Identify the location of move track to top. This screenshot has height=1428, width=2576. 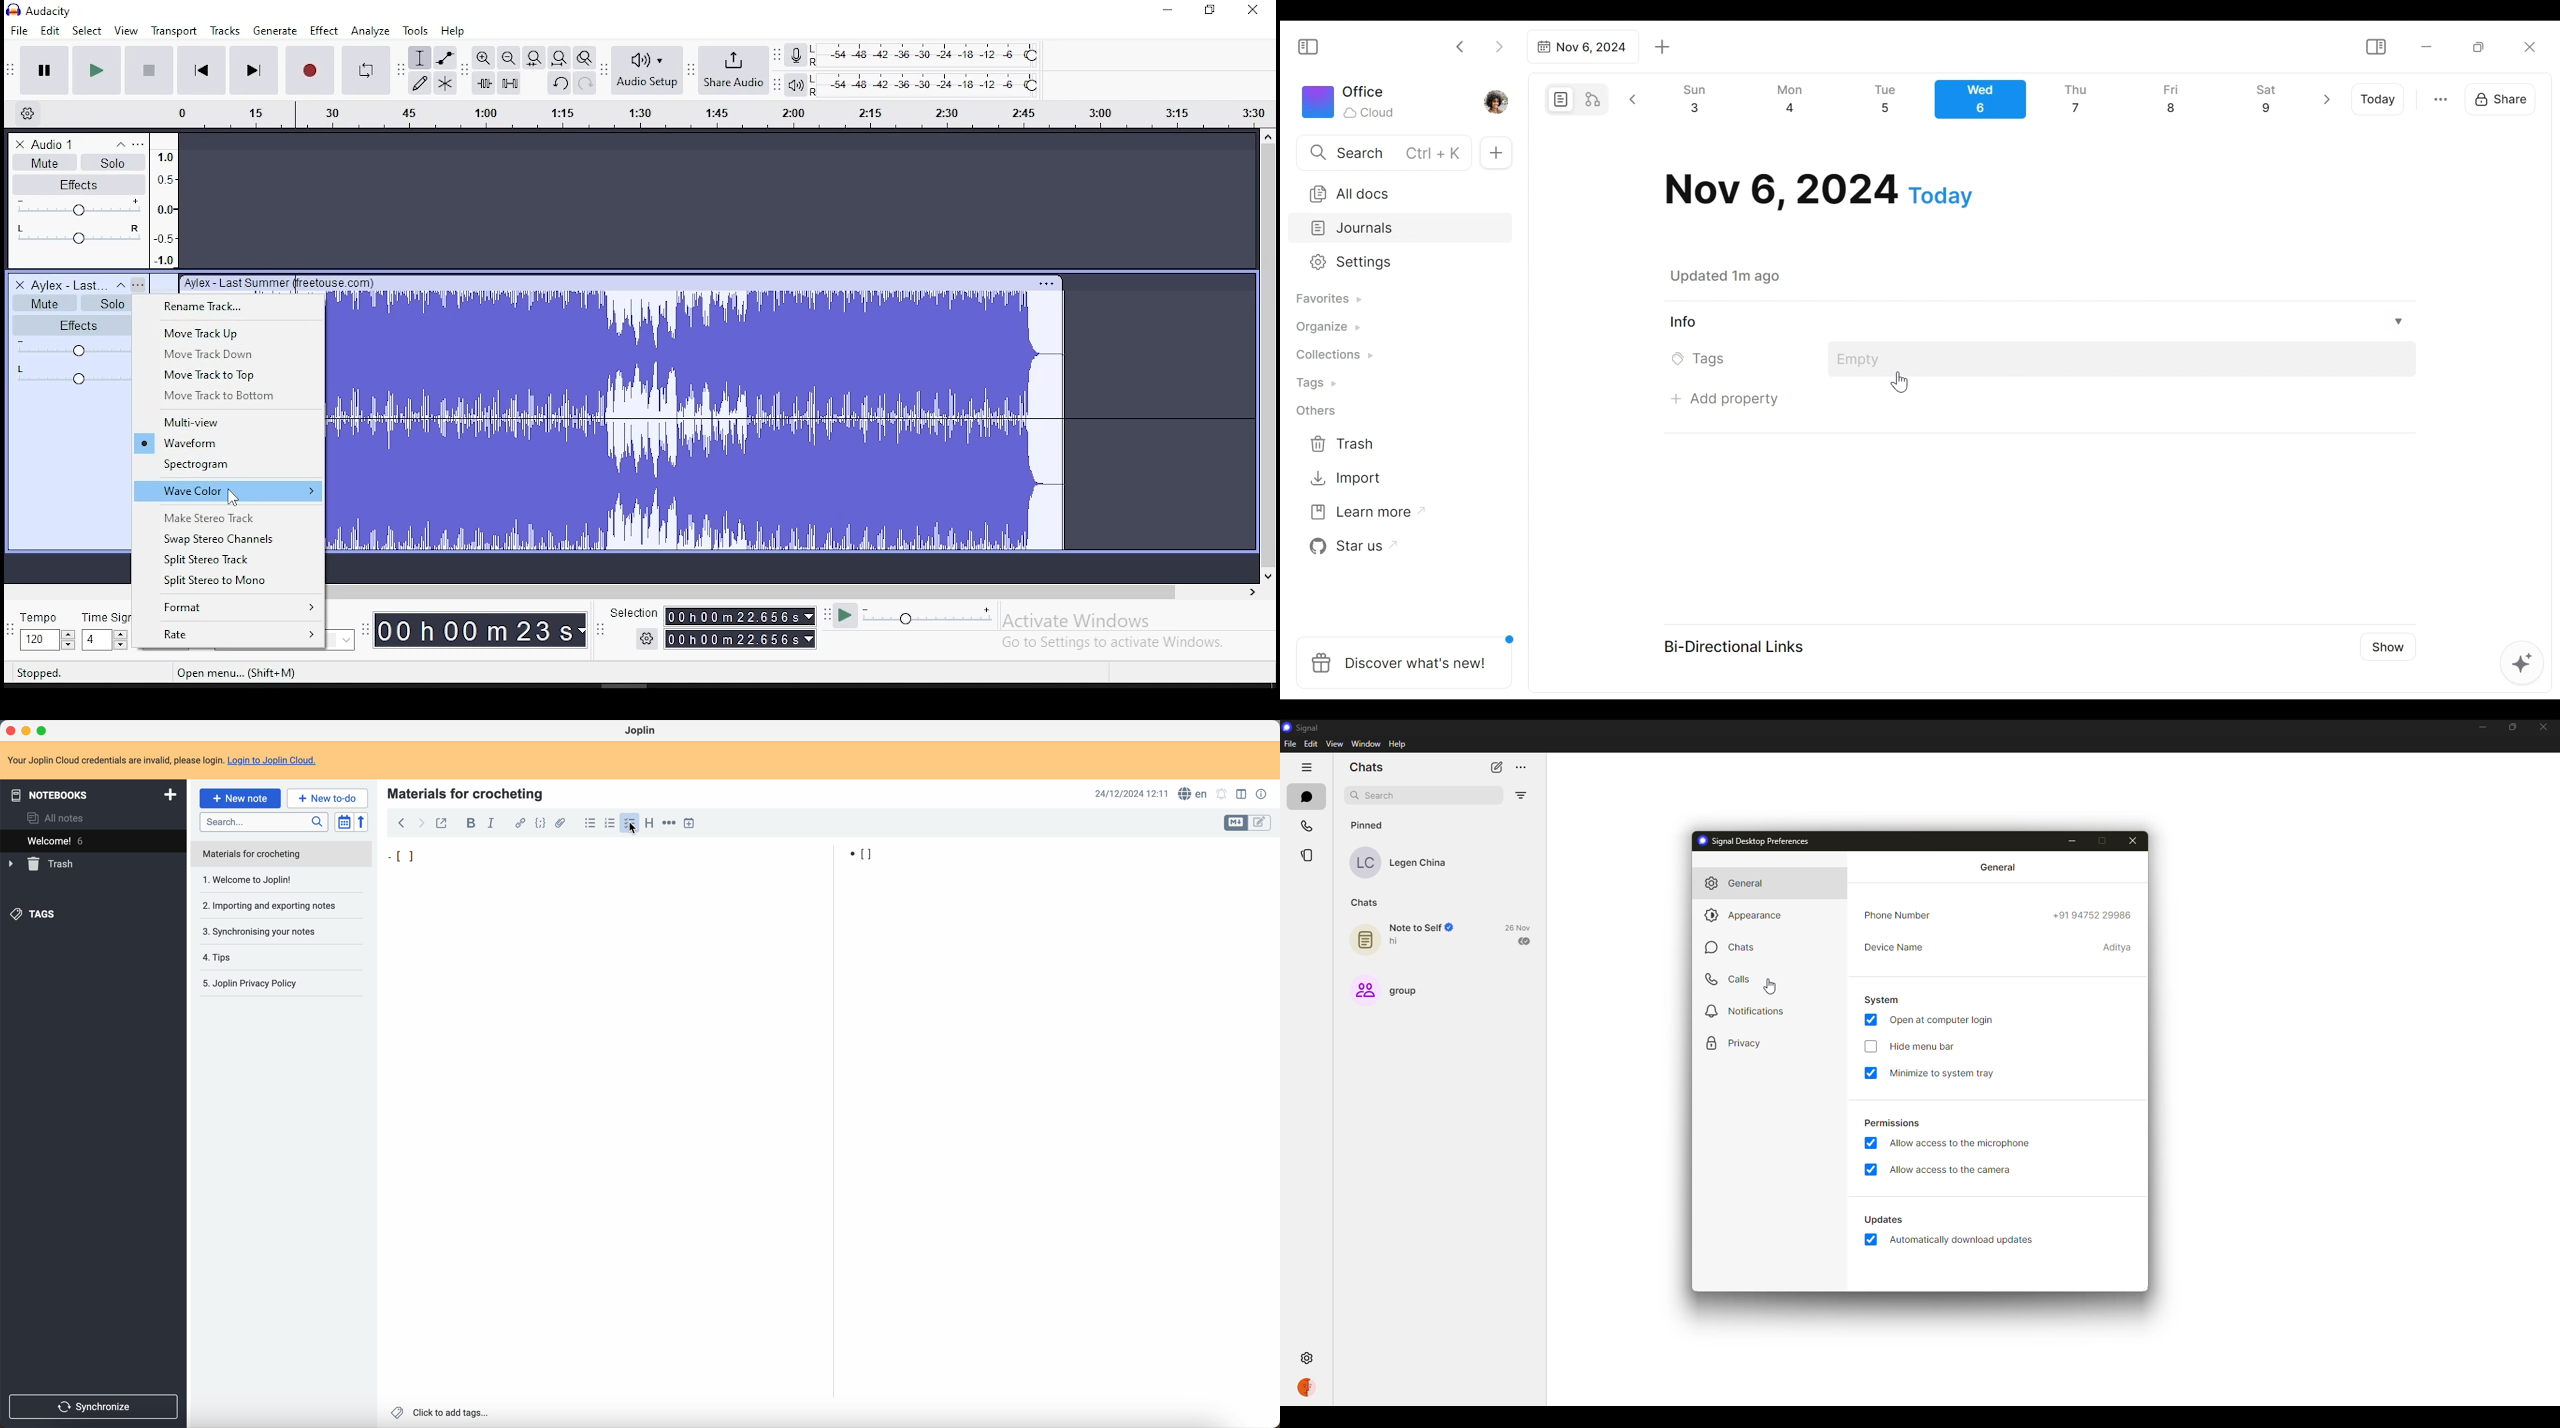
(228, 374).